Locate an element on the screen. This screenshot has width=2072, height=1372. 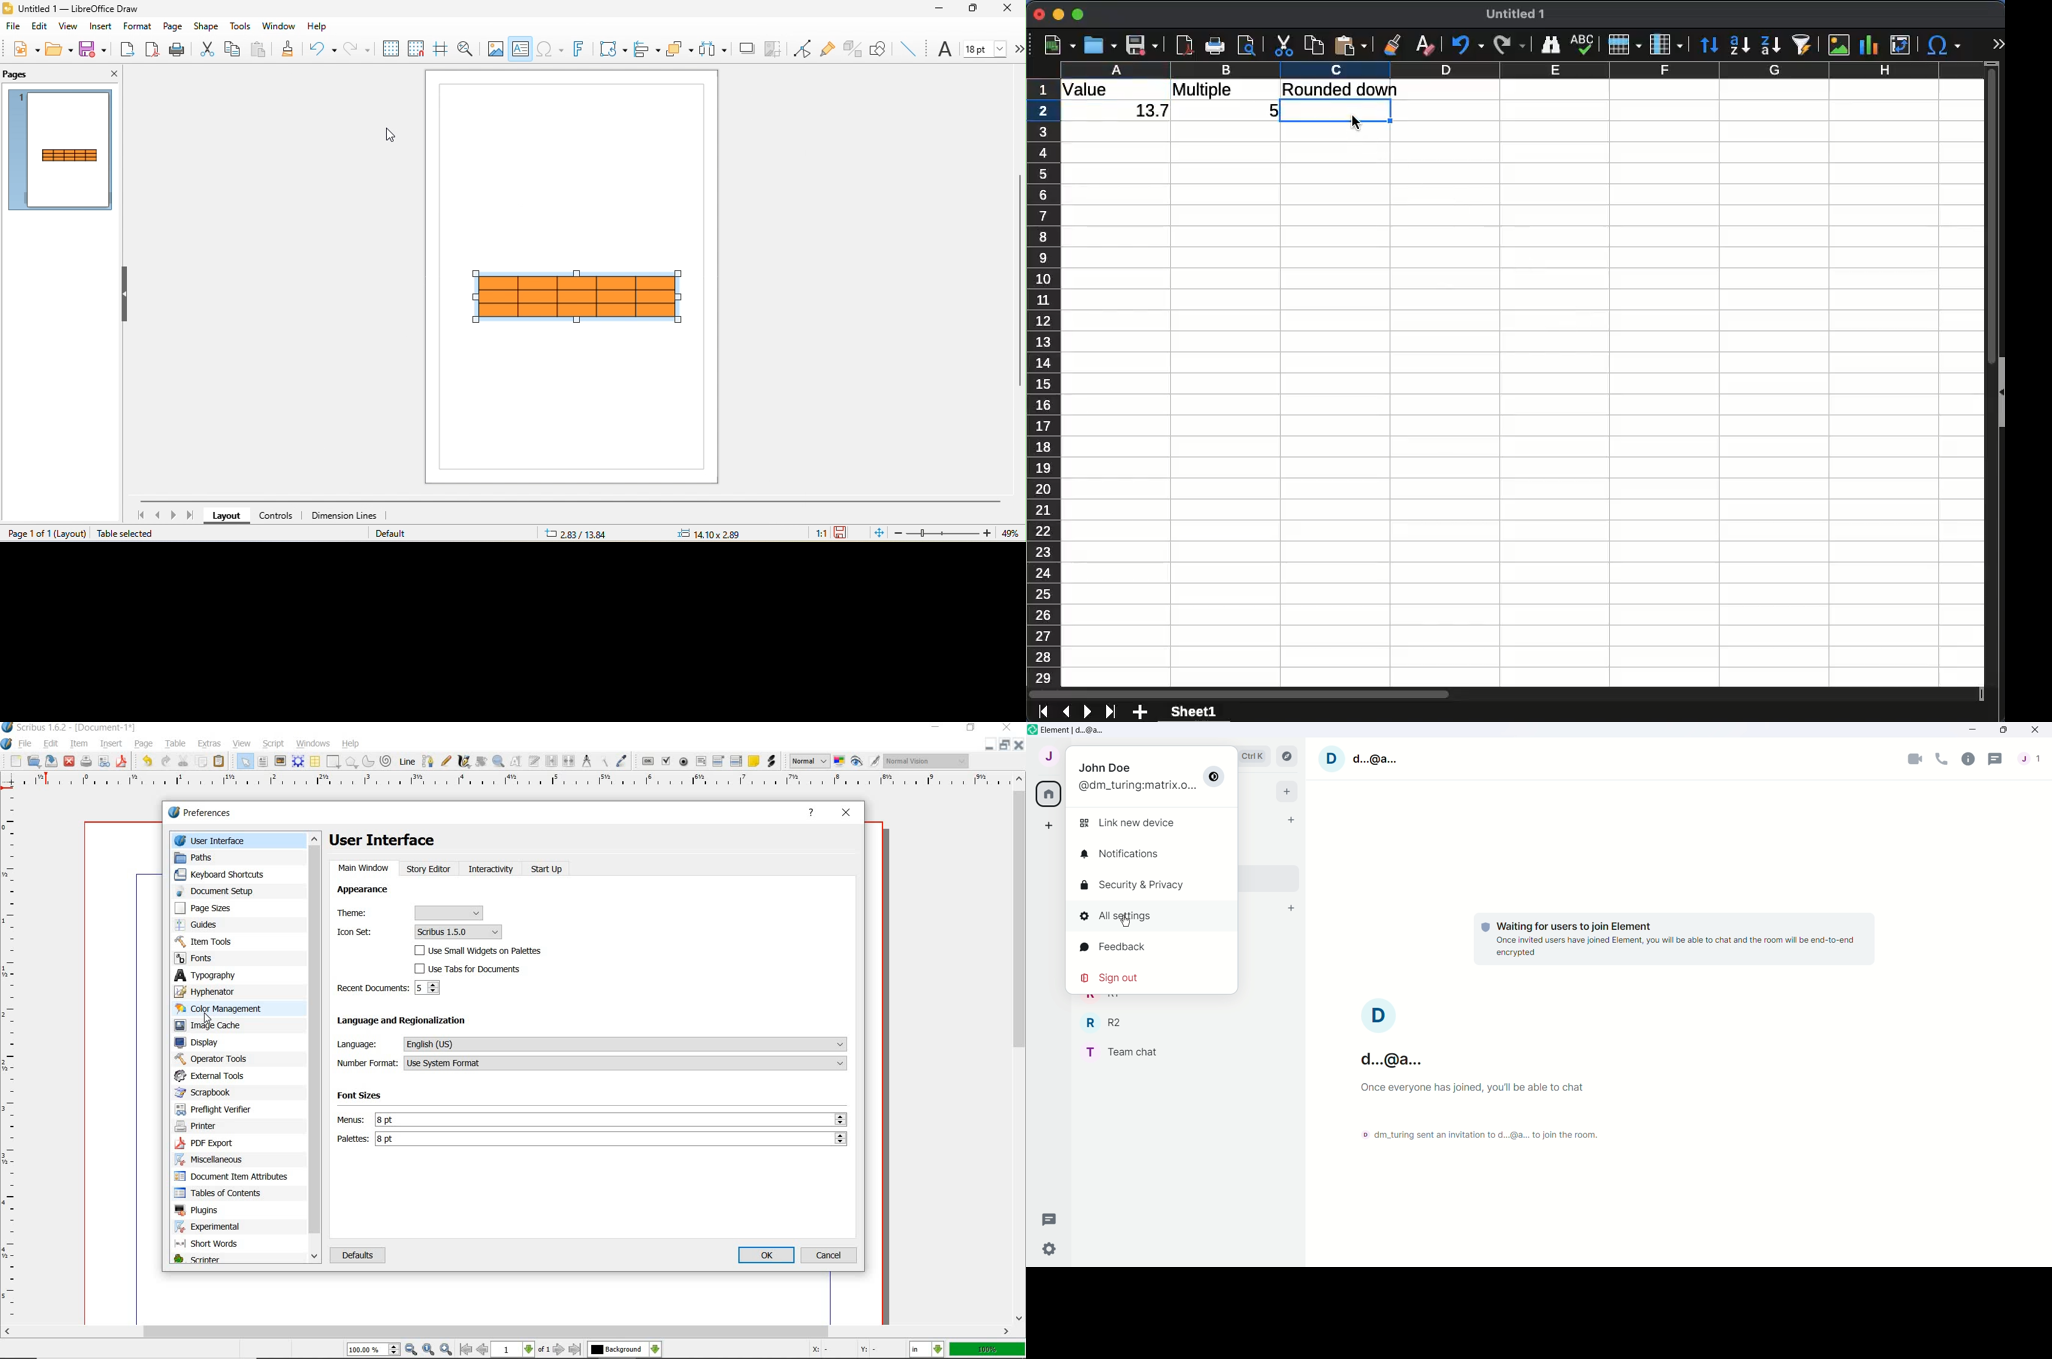
link annotation is located at coordinates (772, 762).